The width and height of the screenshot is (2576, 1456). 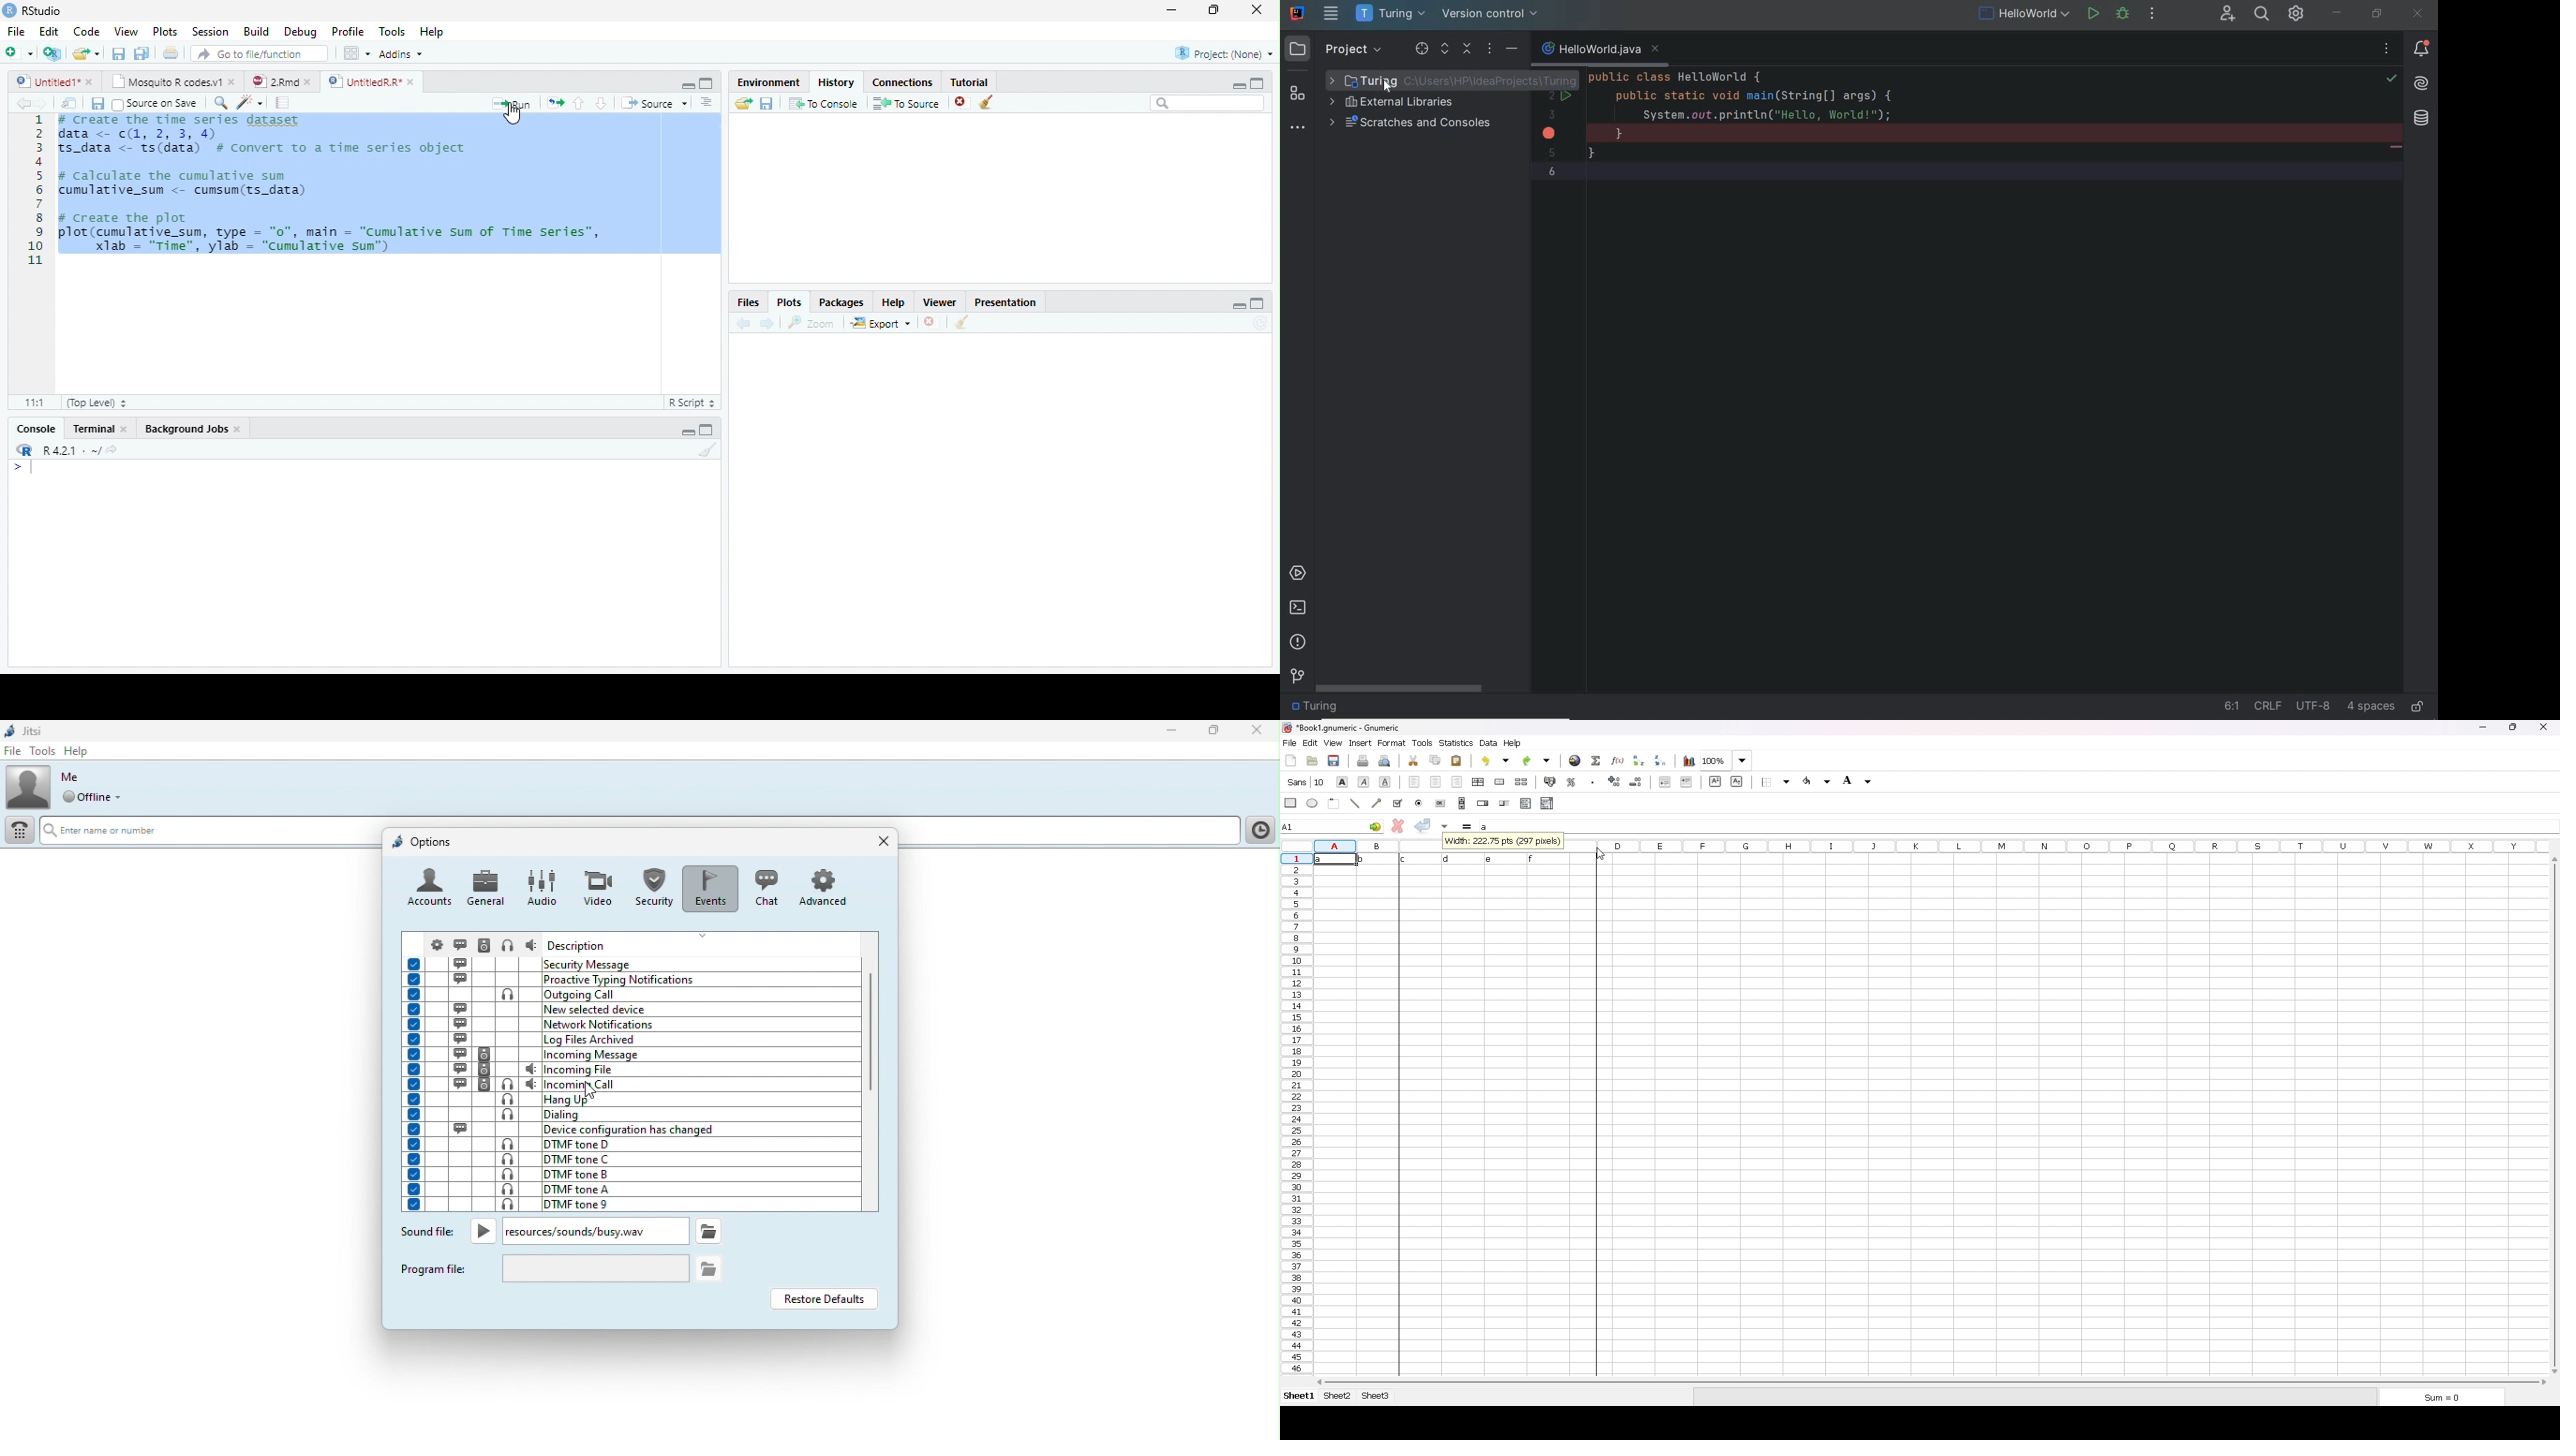 What do you see at coordinates (99, 429) in the screenshot?
I see `Terminal` at bounding box center [99, 429].